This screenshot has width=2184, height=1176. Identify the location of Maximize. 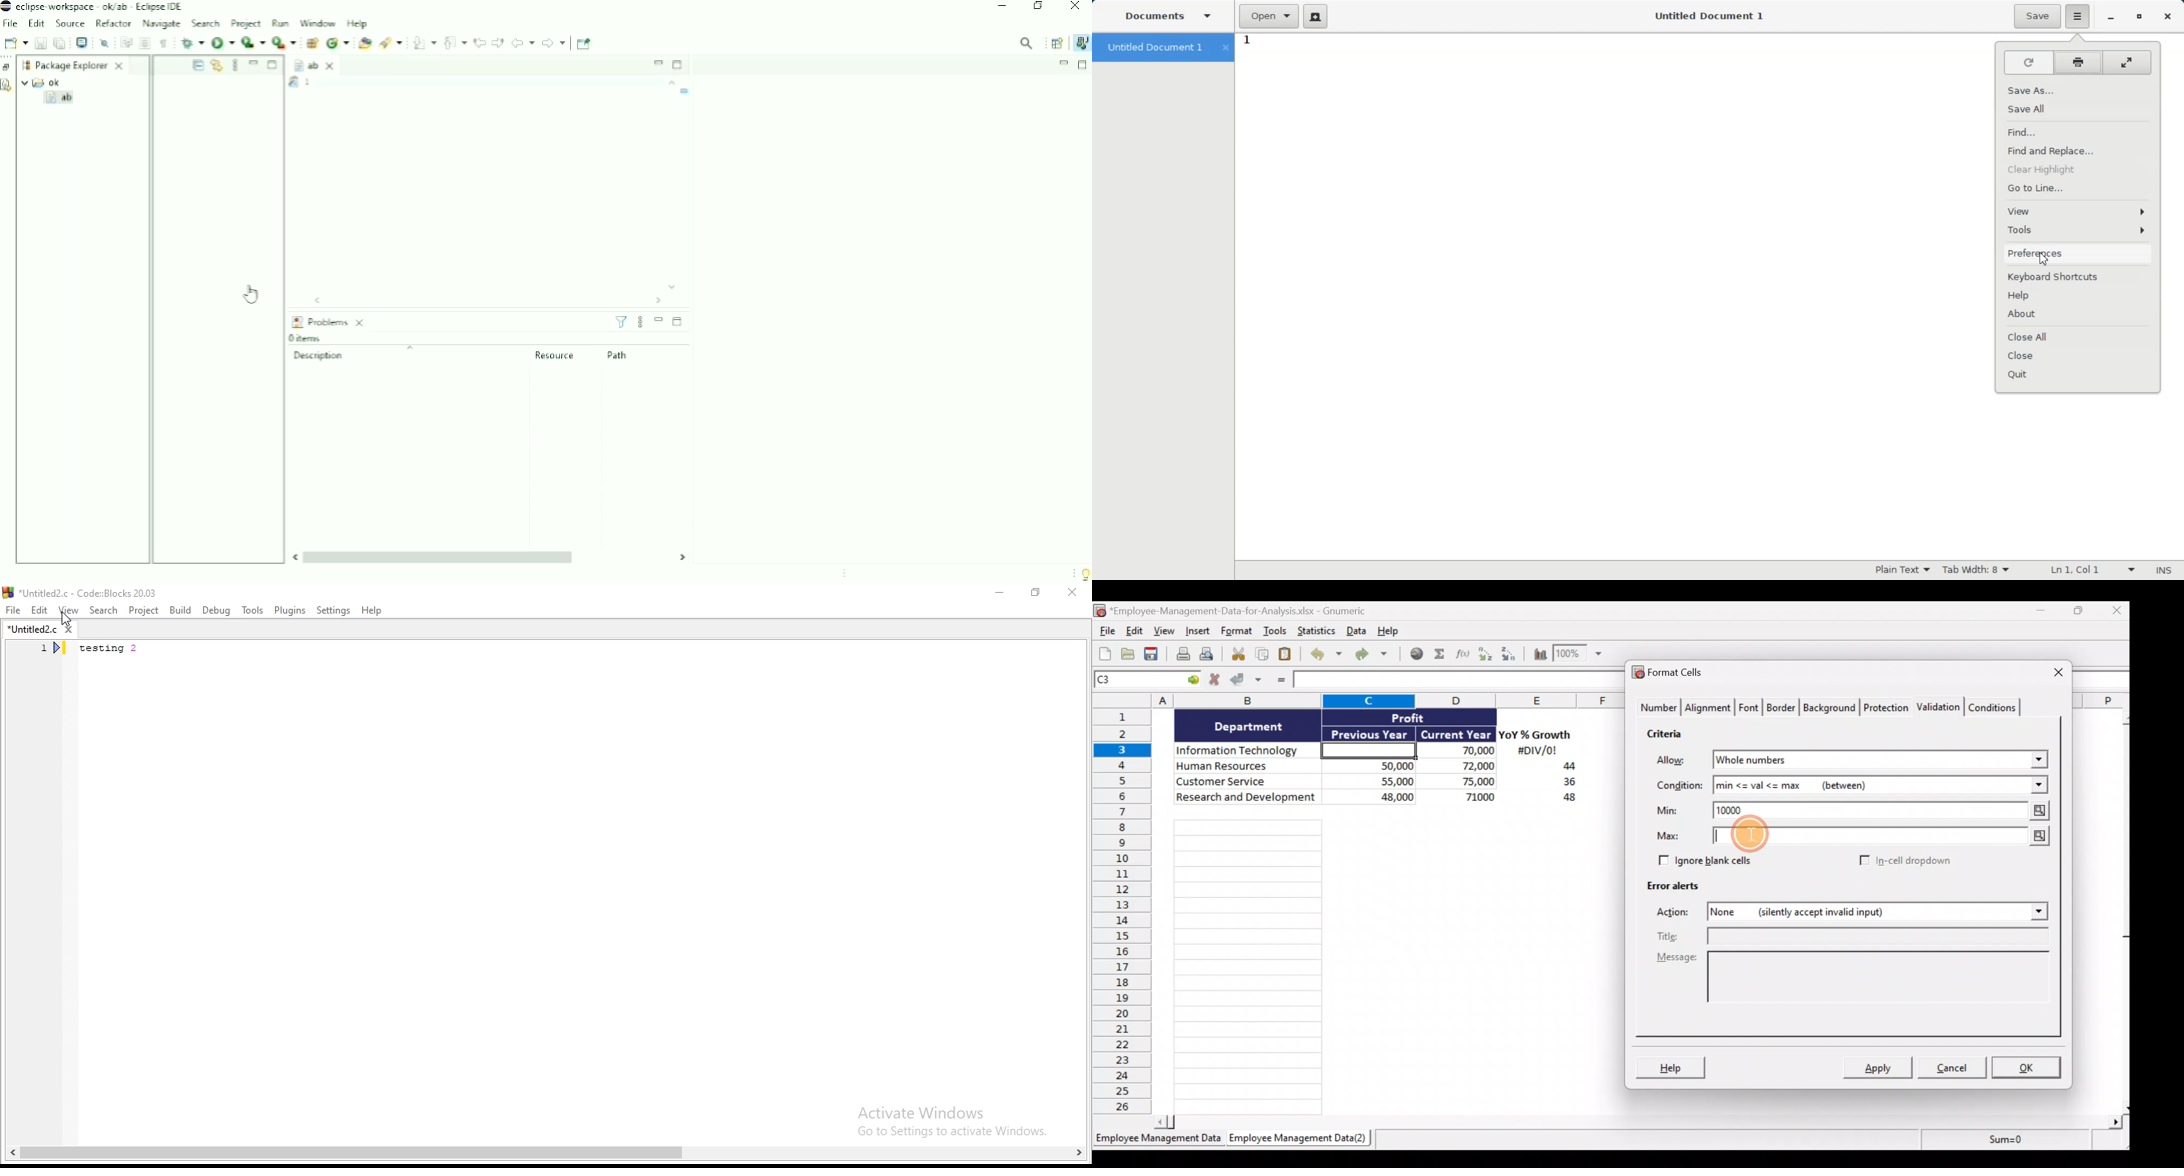
(1083, 65).